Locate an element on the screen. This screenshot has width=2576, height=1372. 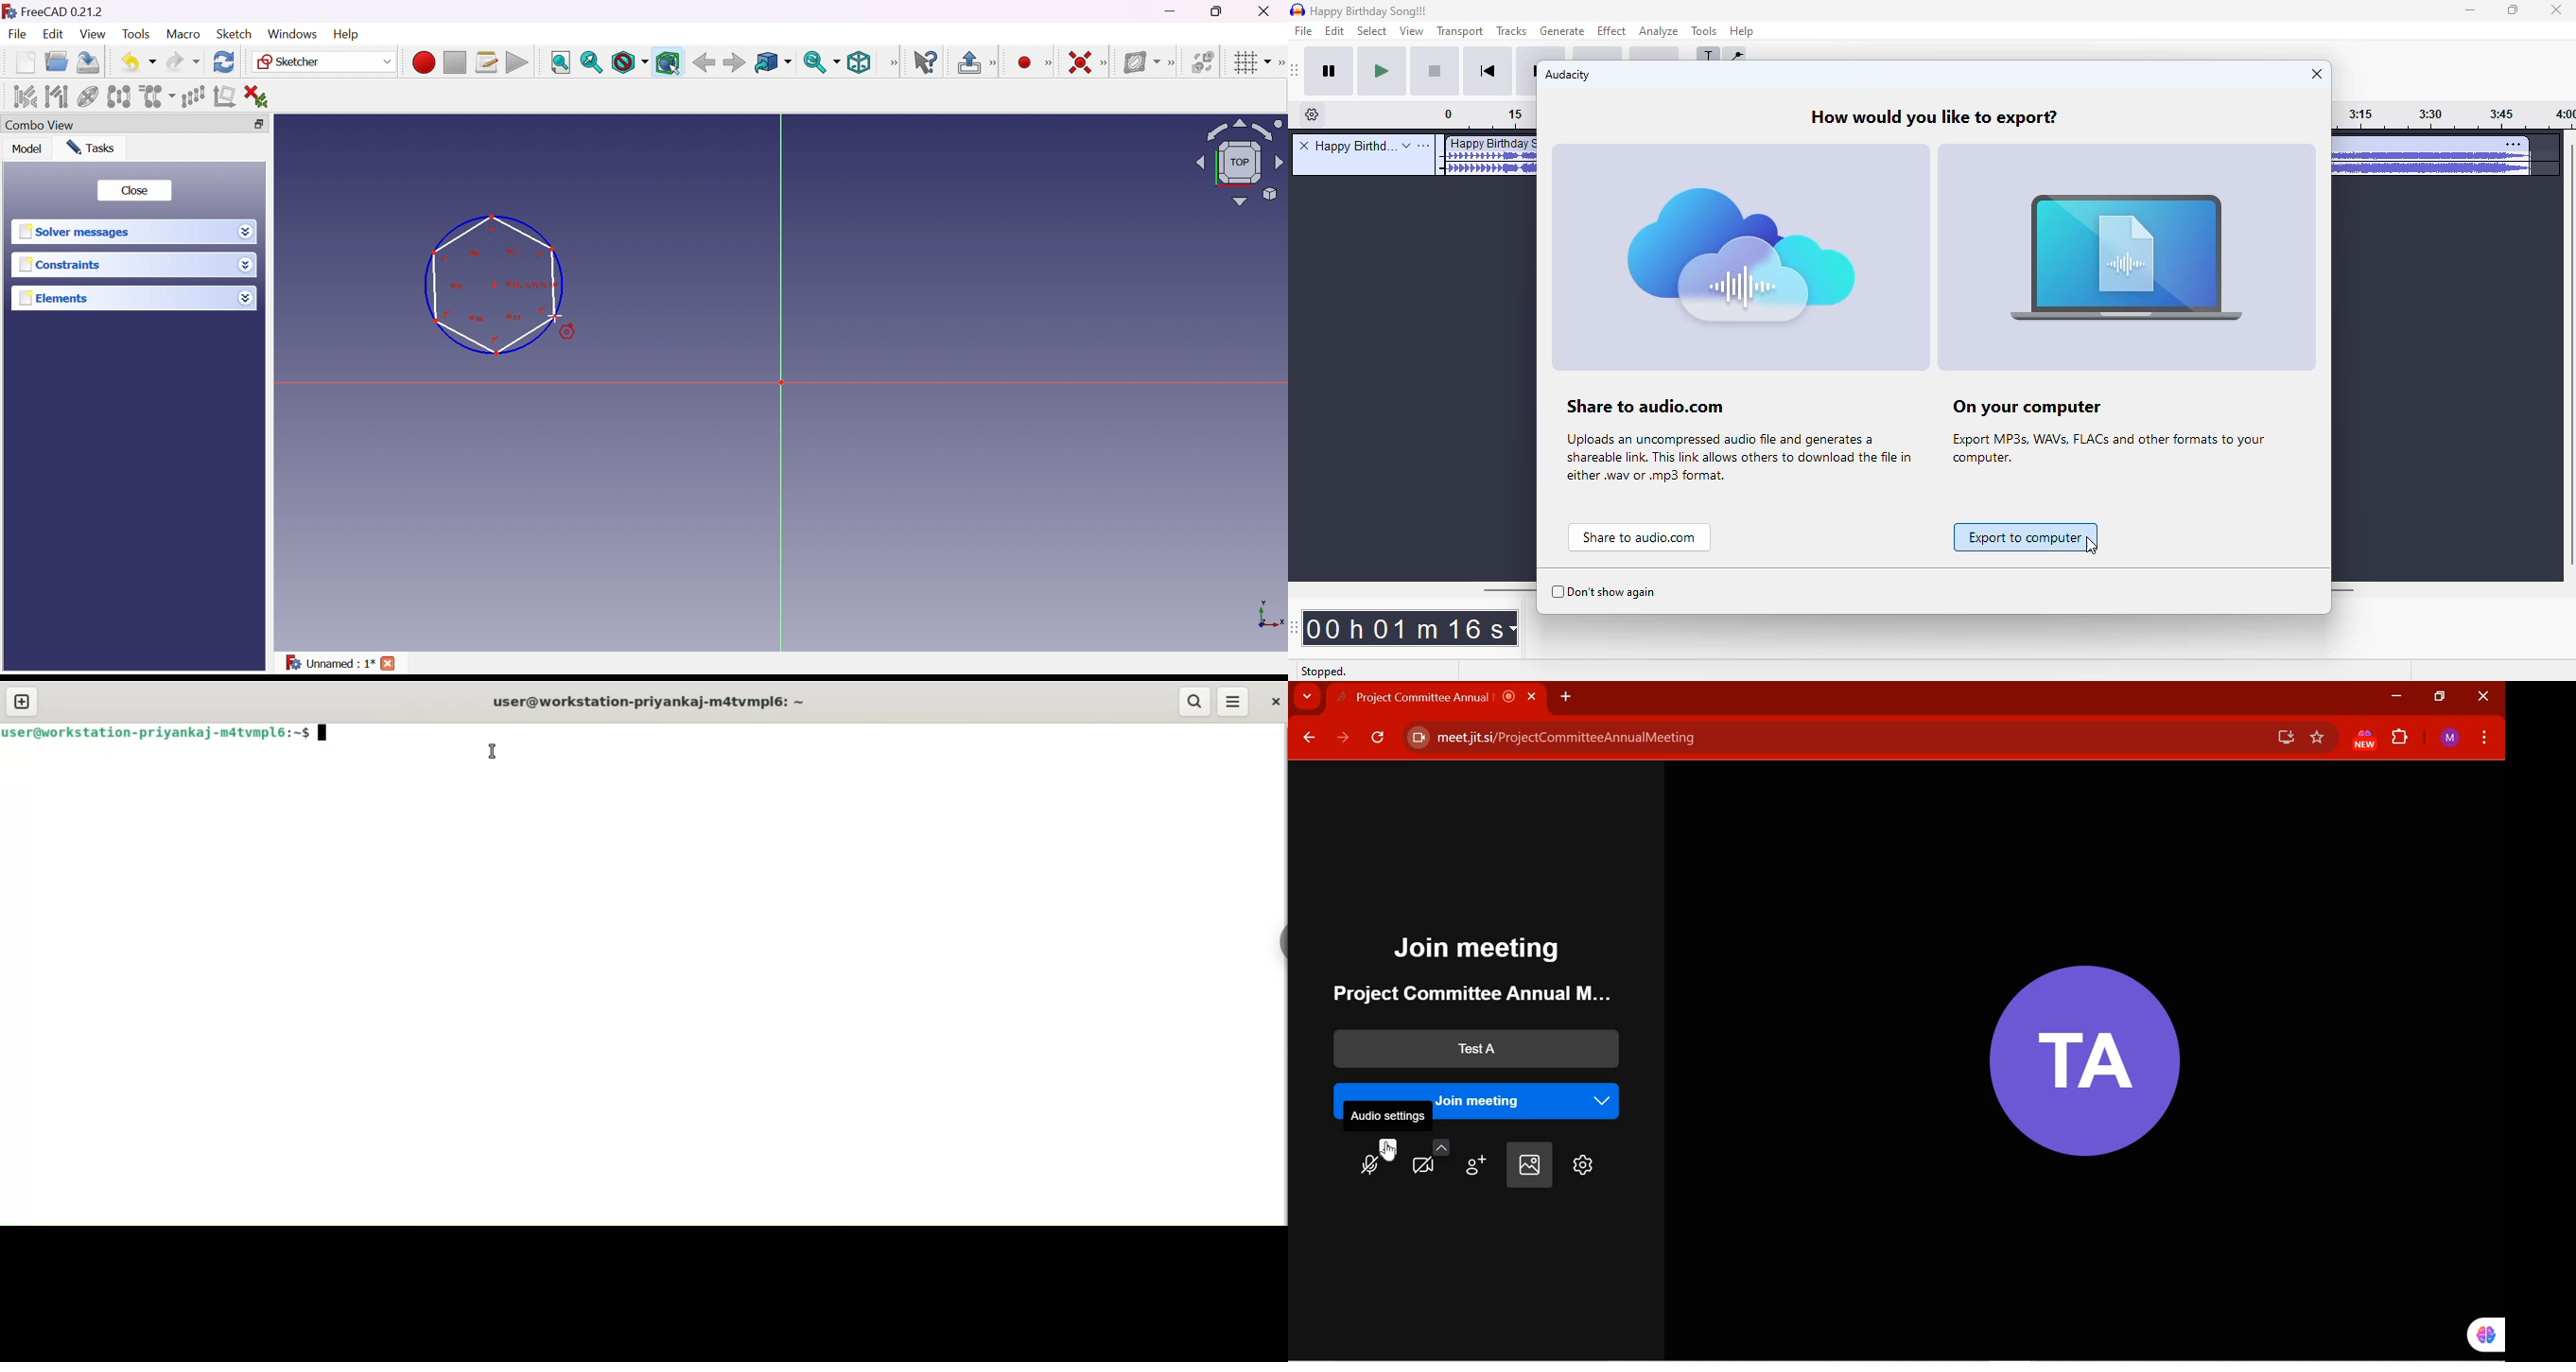
File is located at coordinates (17, 36).